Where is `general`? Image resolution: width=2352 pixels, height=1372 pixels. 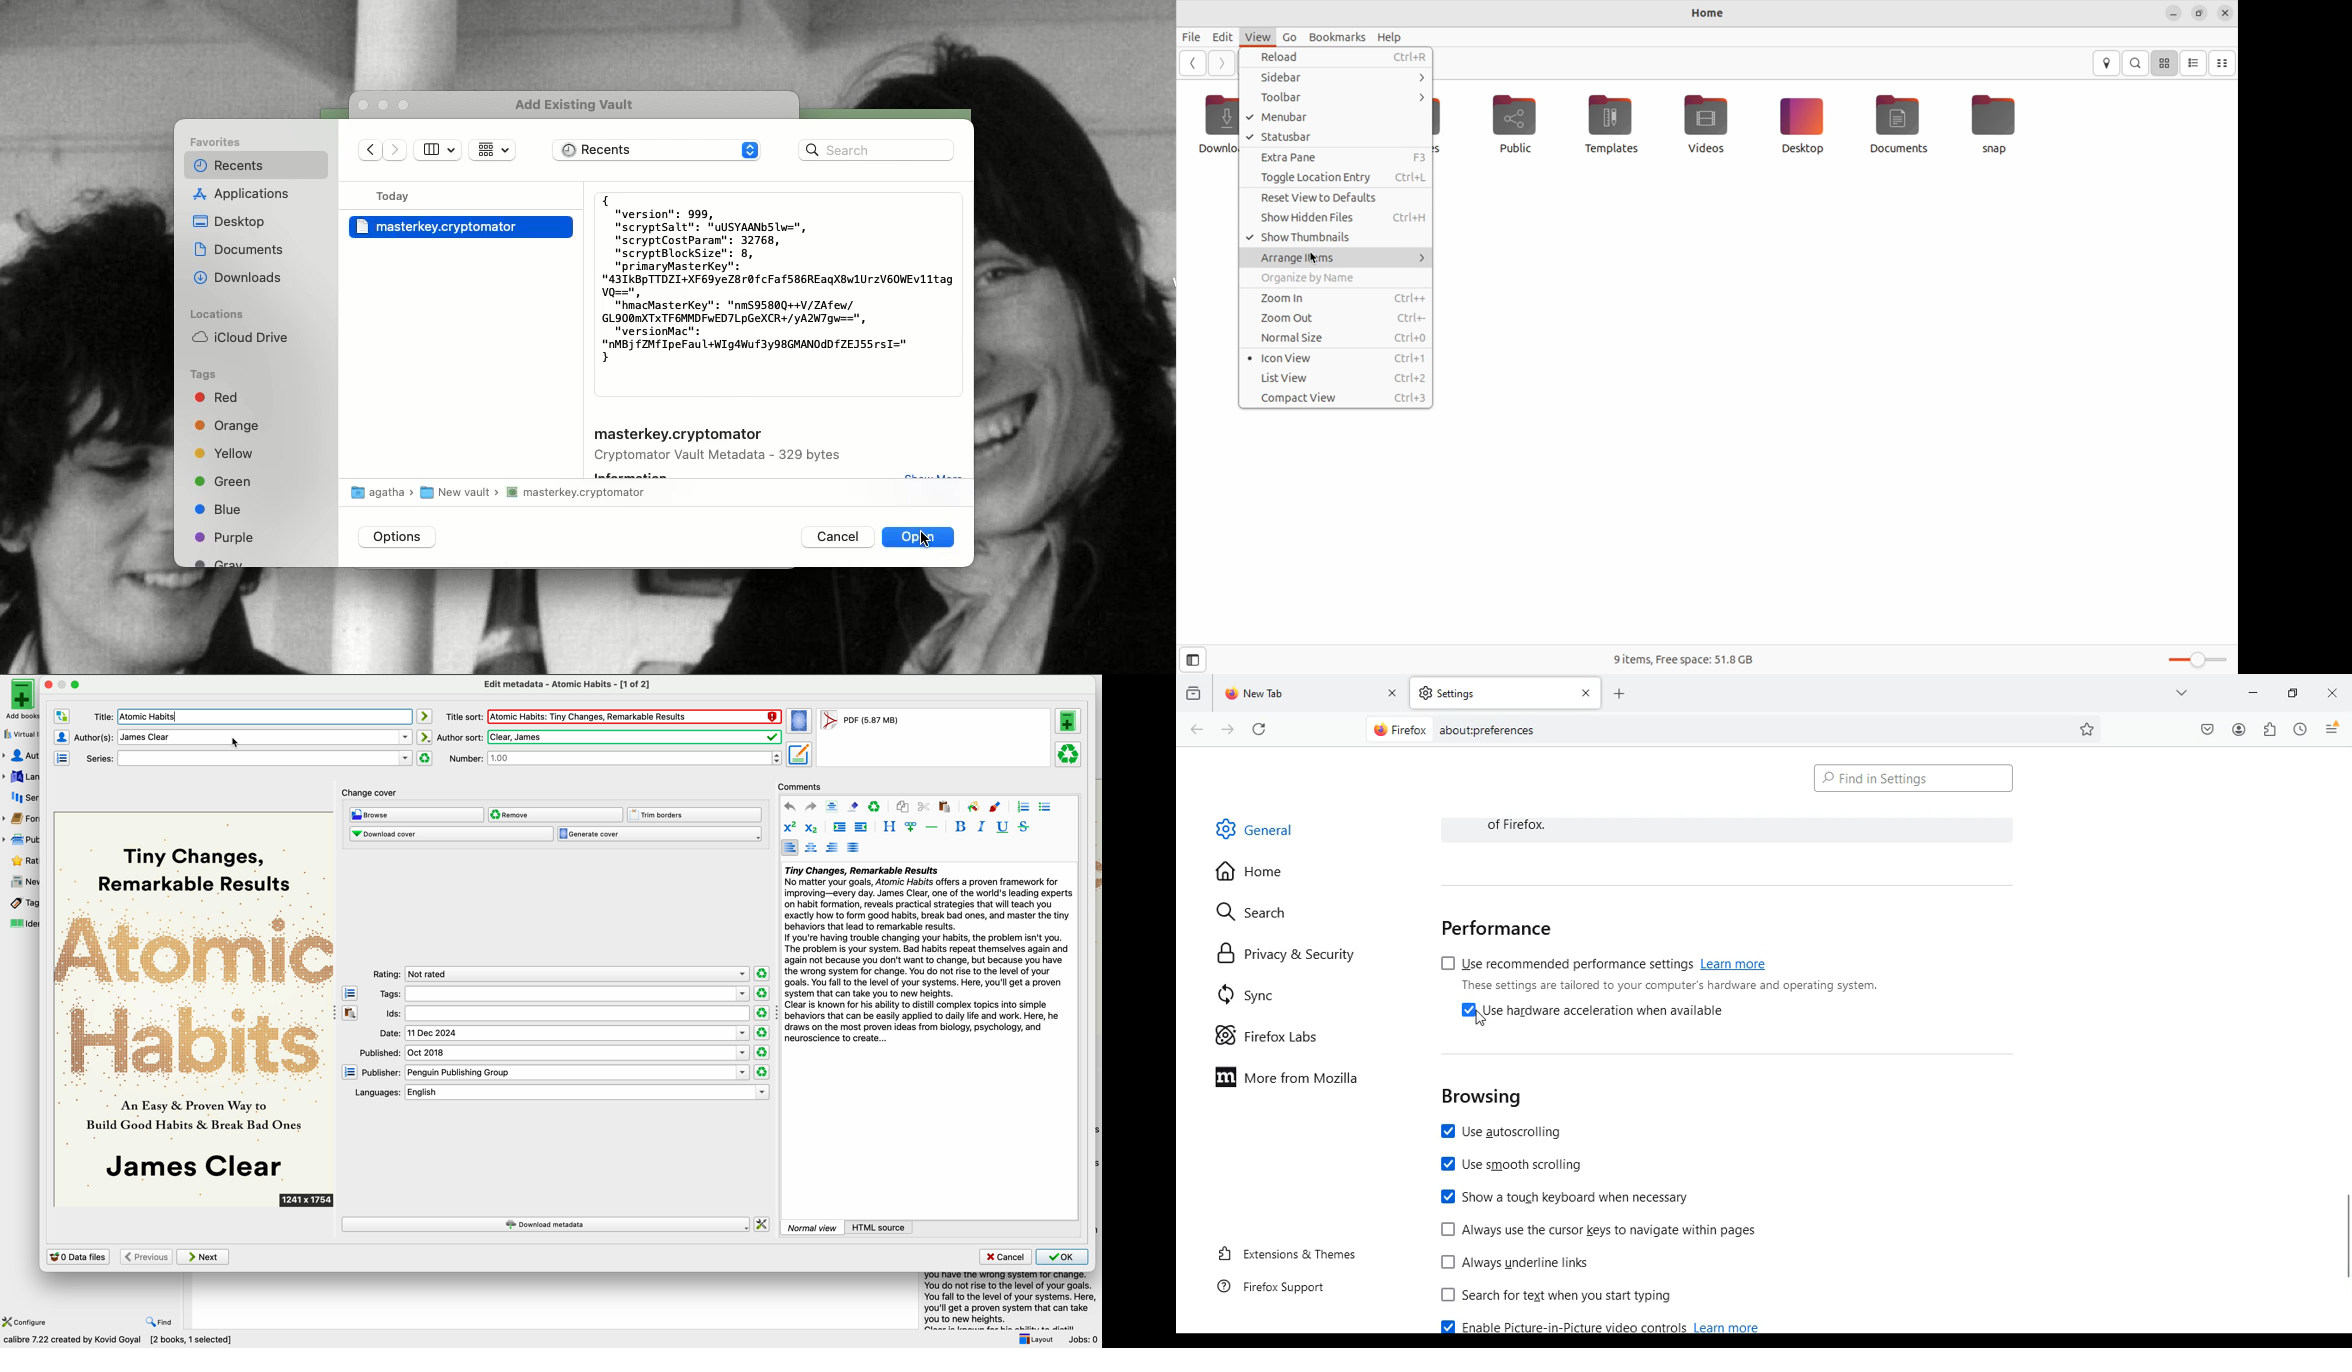 general is located at coordinates (1257, 827).